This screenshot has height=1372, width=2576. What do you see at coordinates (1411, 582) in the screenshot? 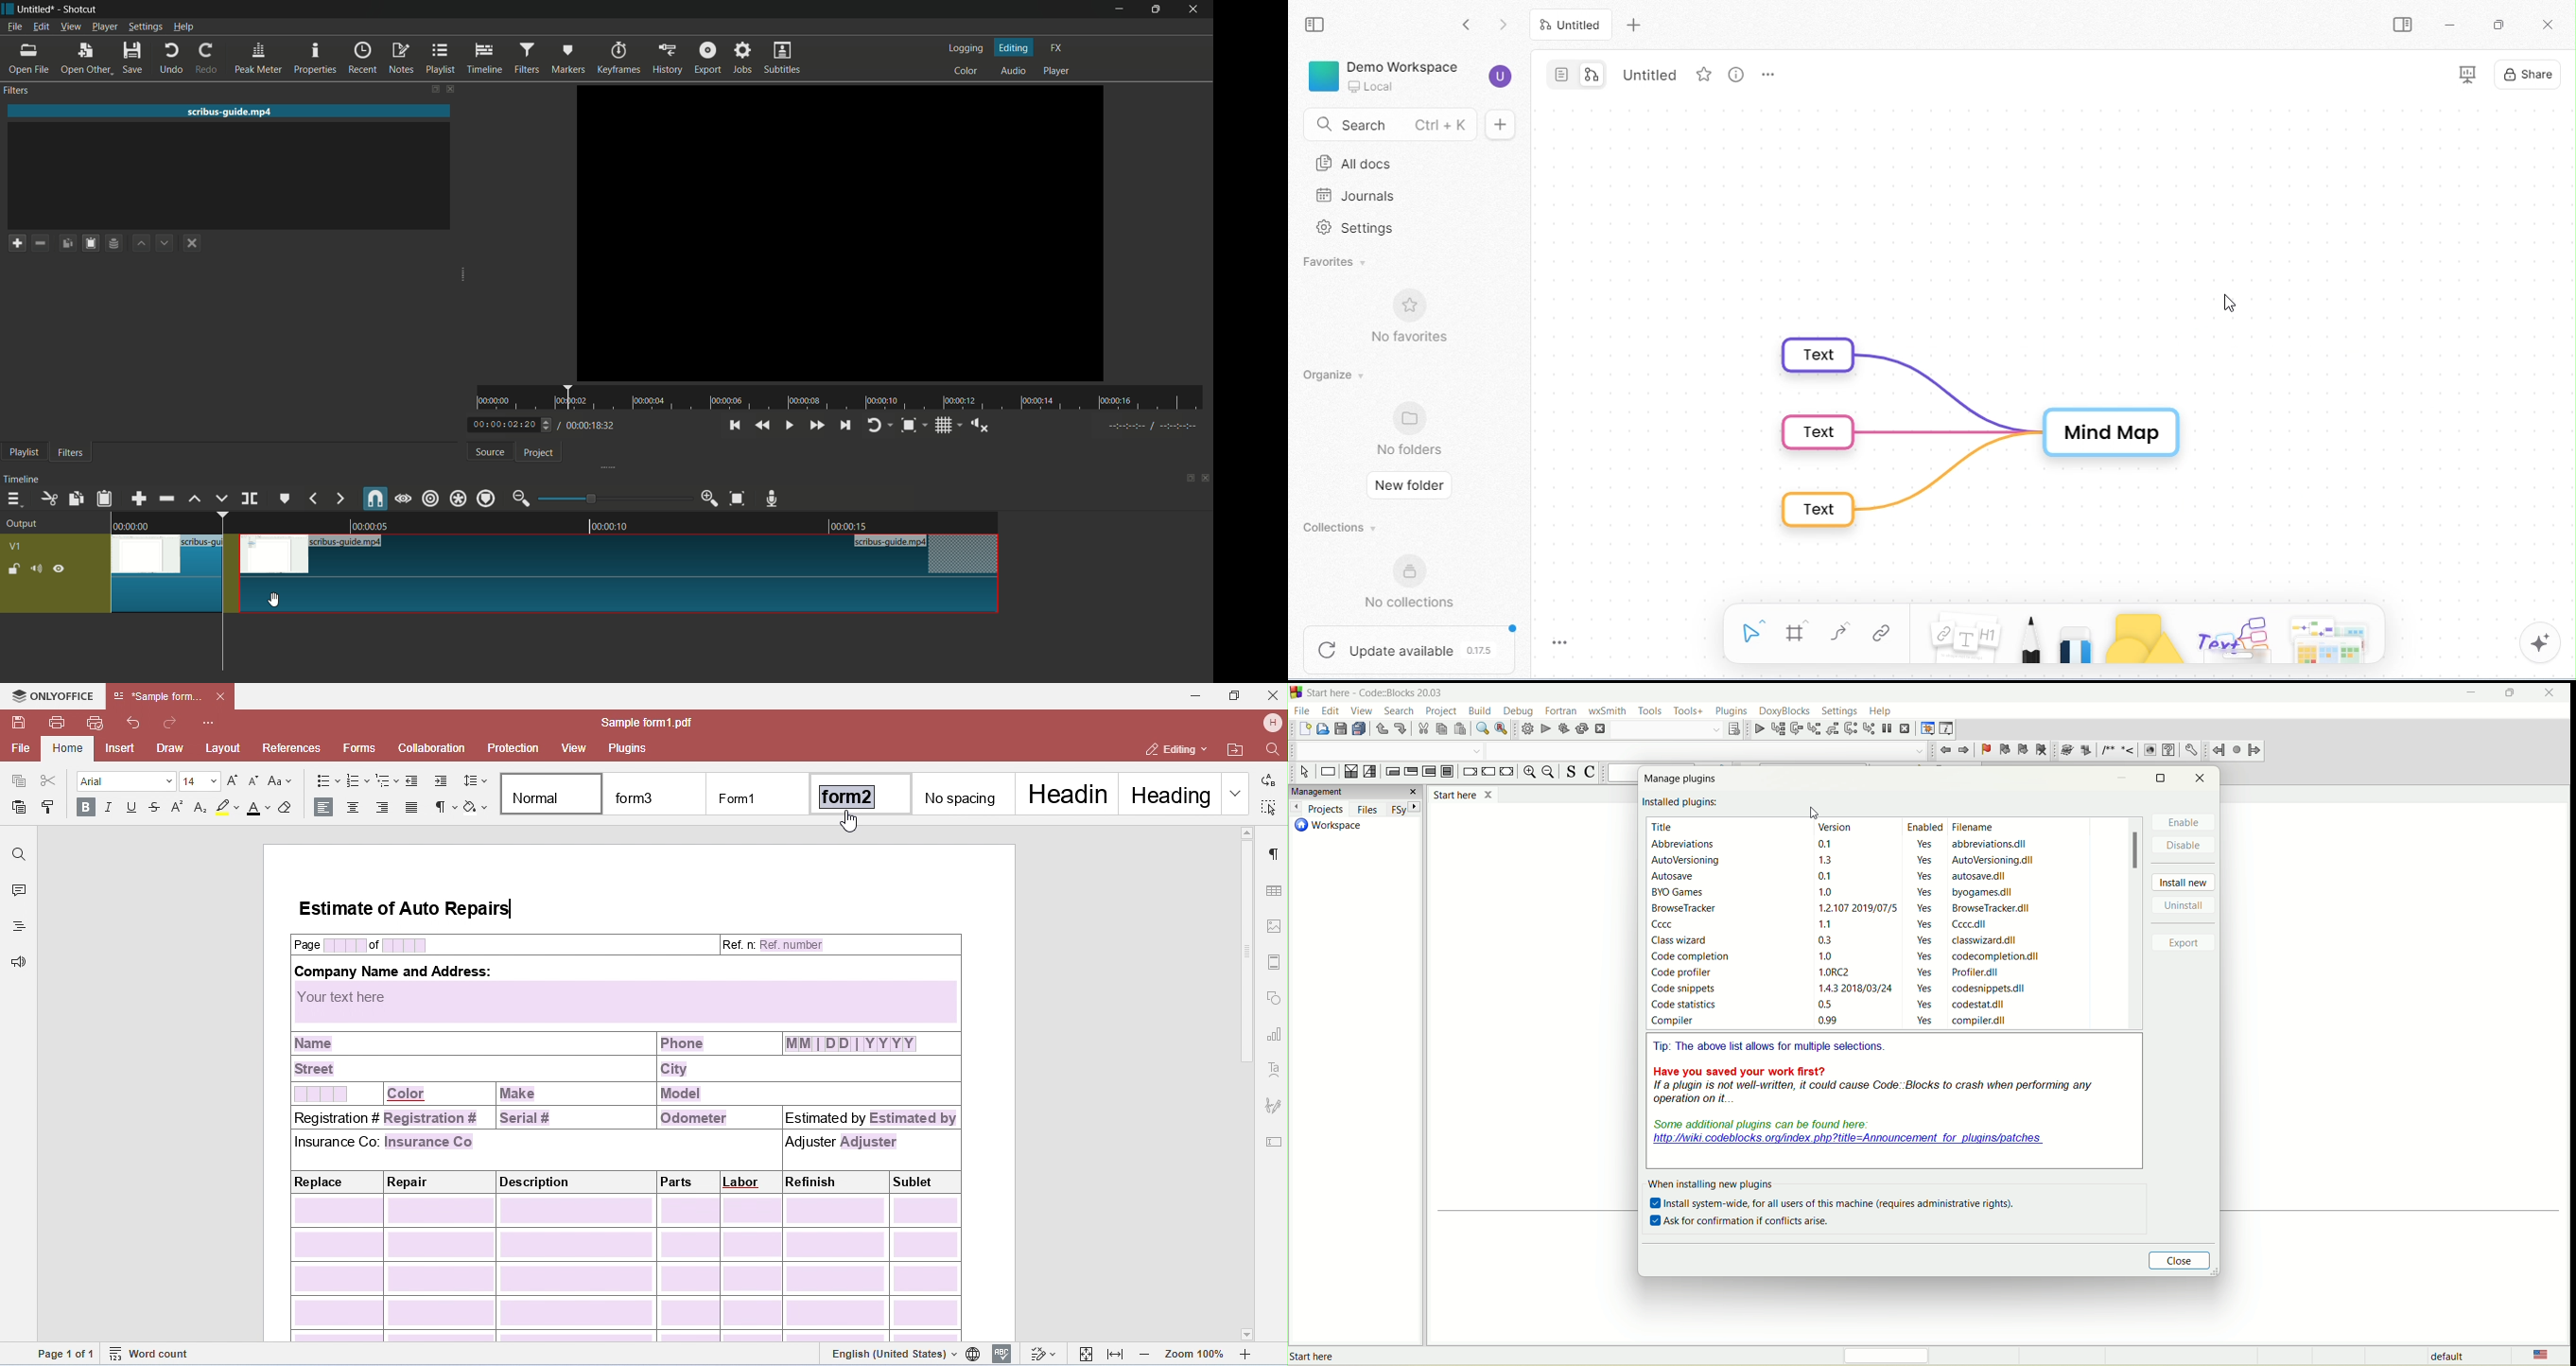
I see `no collections` at bounding box center [1411, 582].